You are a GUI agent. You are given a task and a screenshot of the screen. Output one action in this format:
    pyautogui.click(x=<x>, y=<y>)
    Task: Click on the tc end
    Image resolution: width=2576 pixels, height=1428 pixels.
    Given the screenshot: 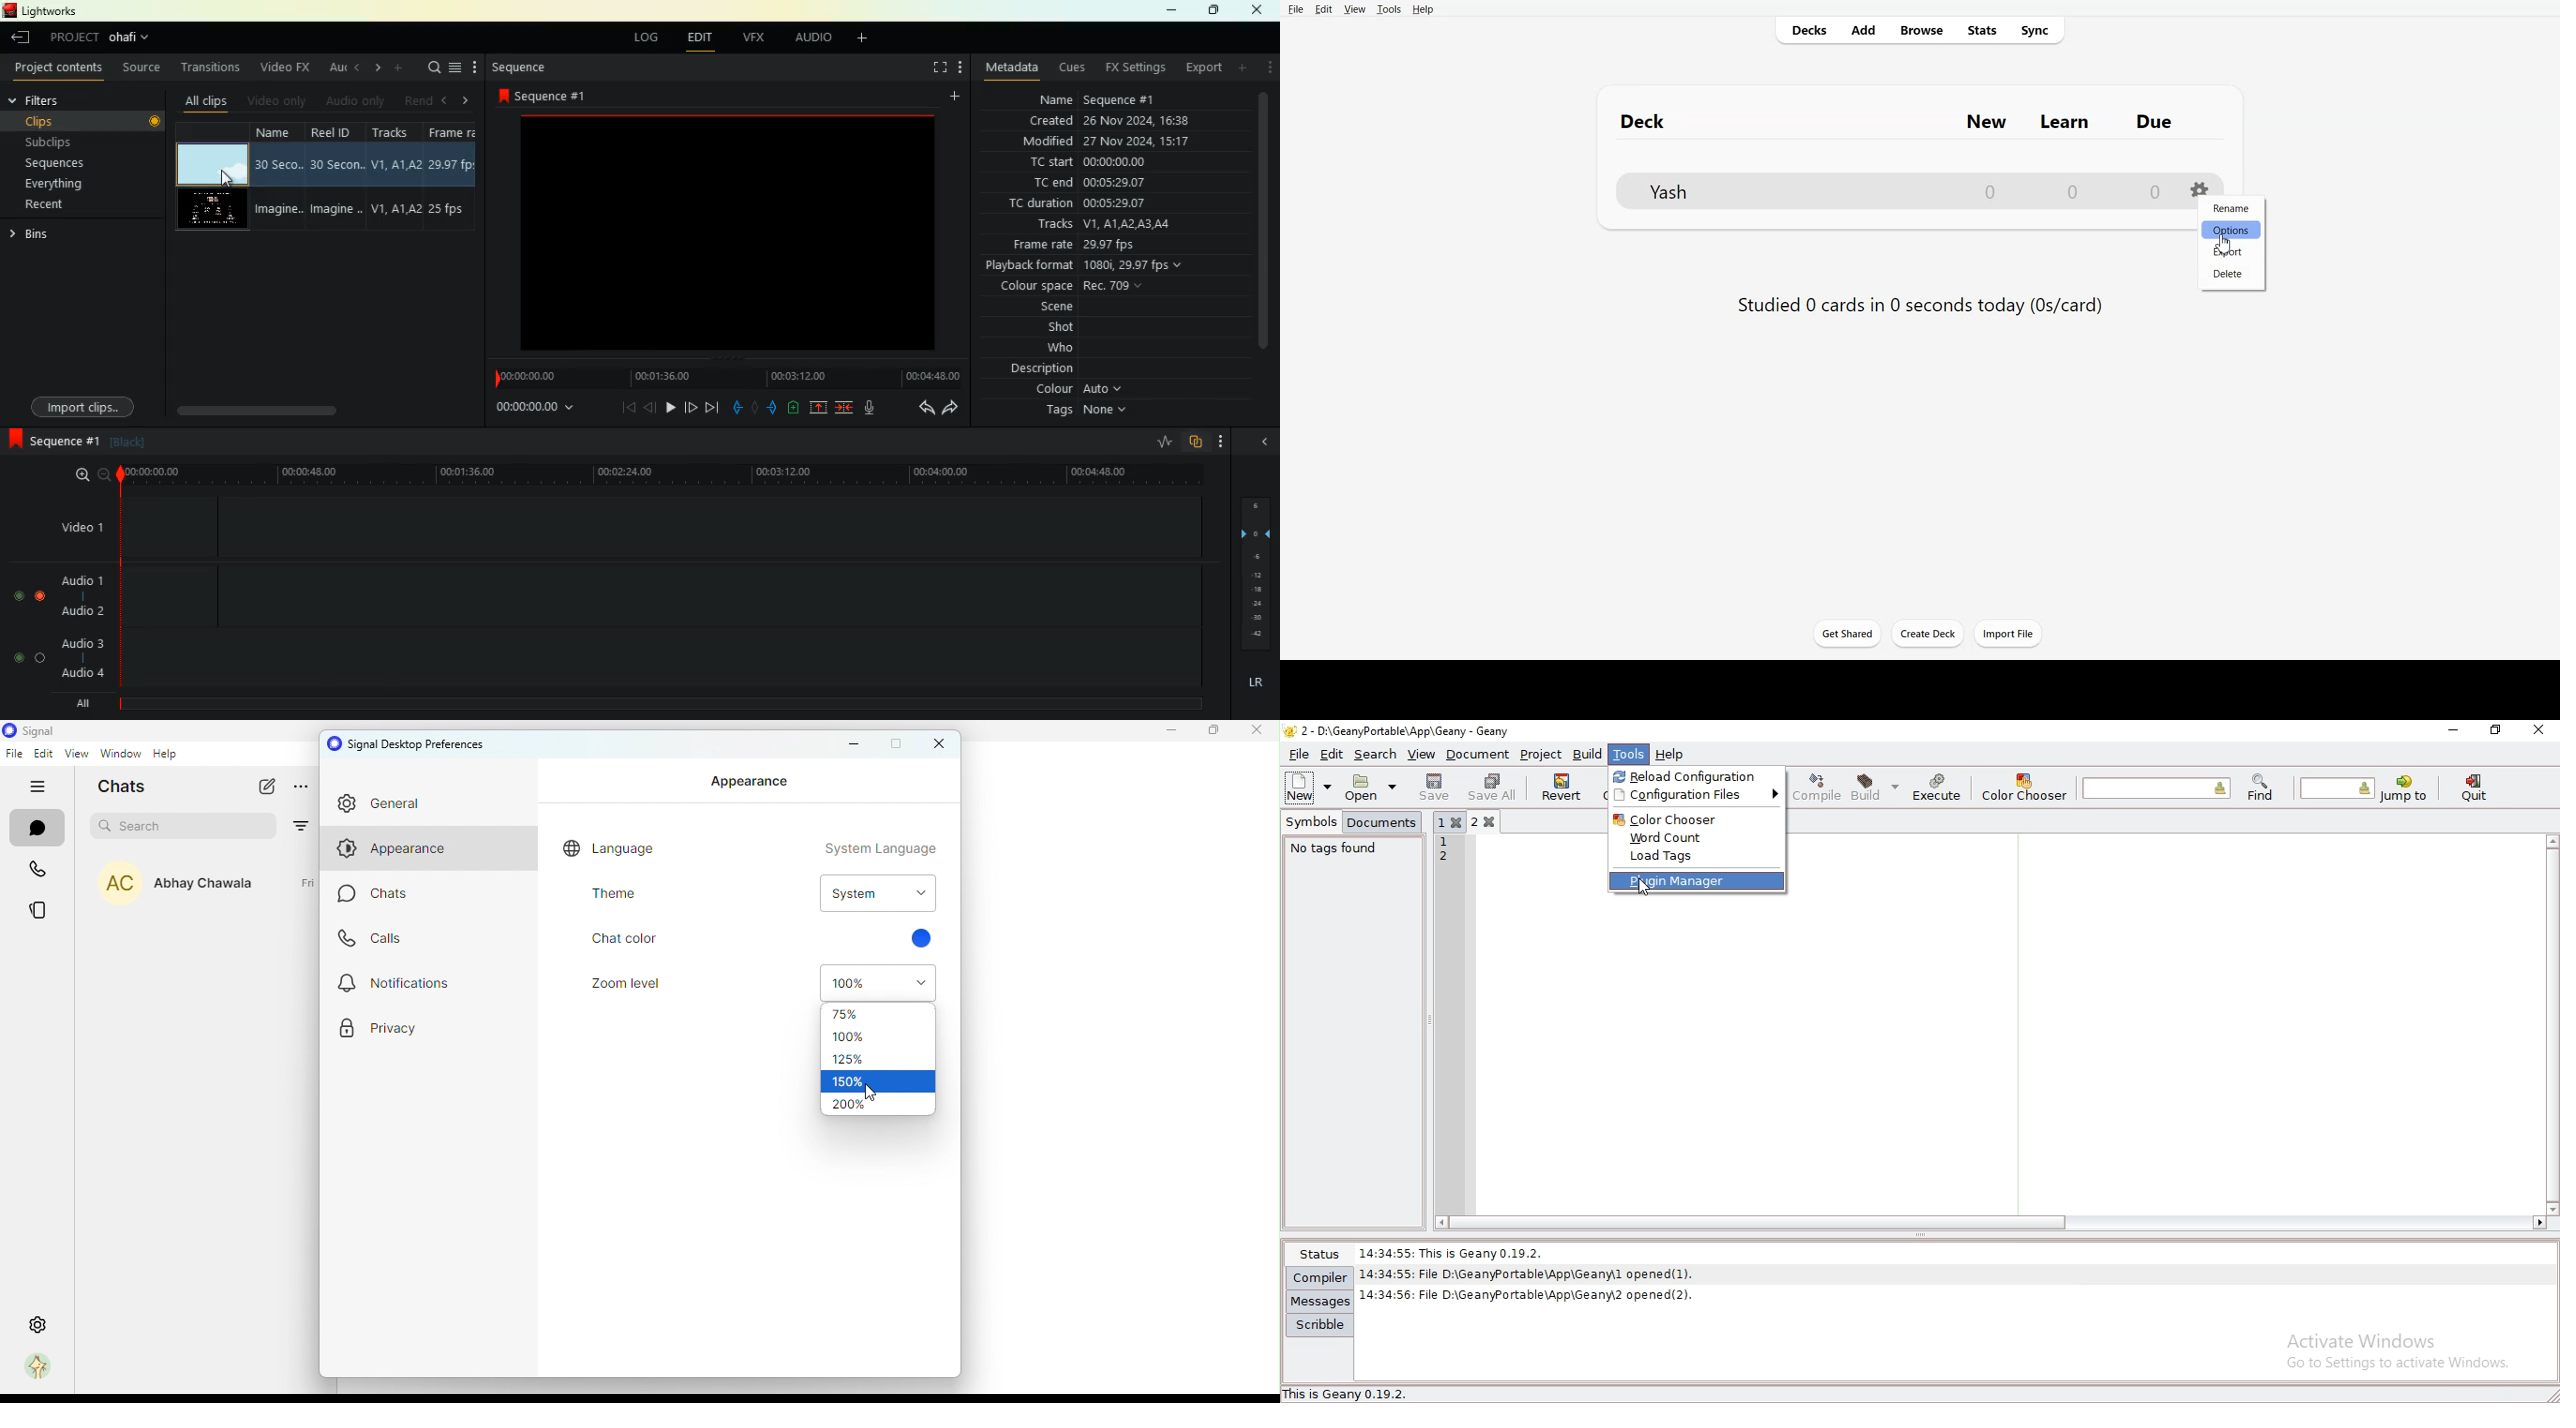 What is the action you would take?
    pyautogui.click(x=1093, y=184)
    